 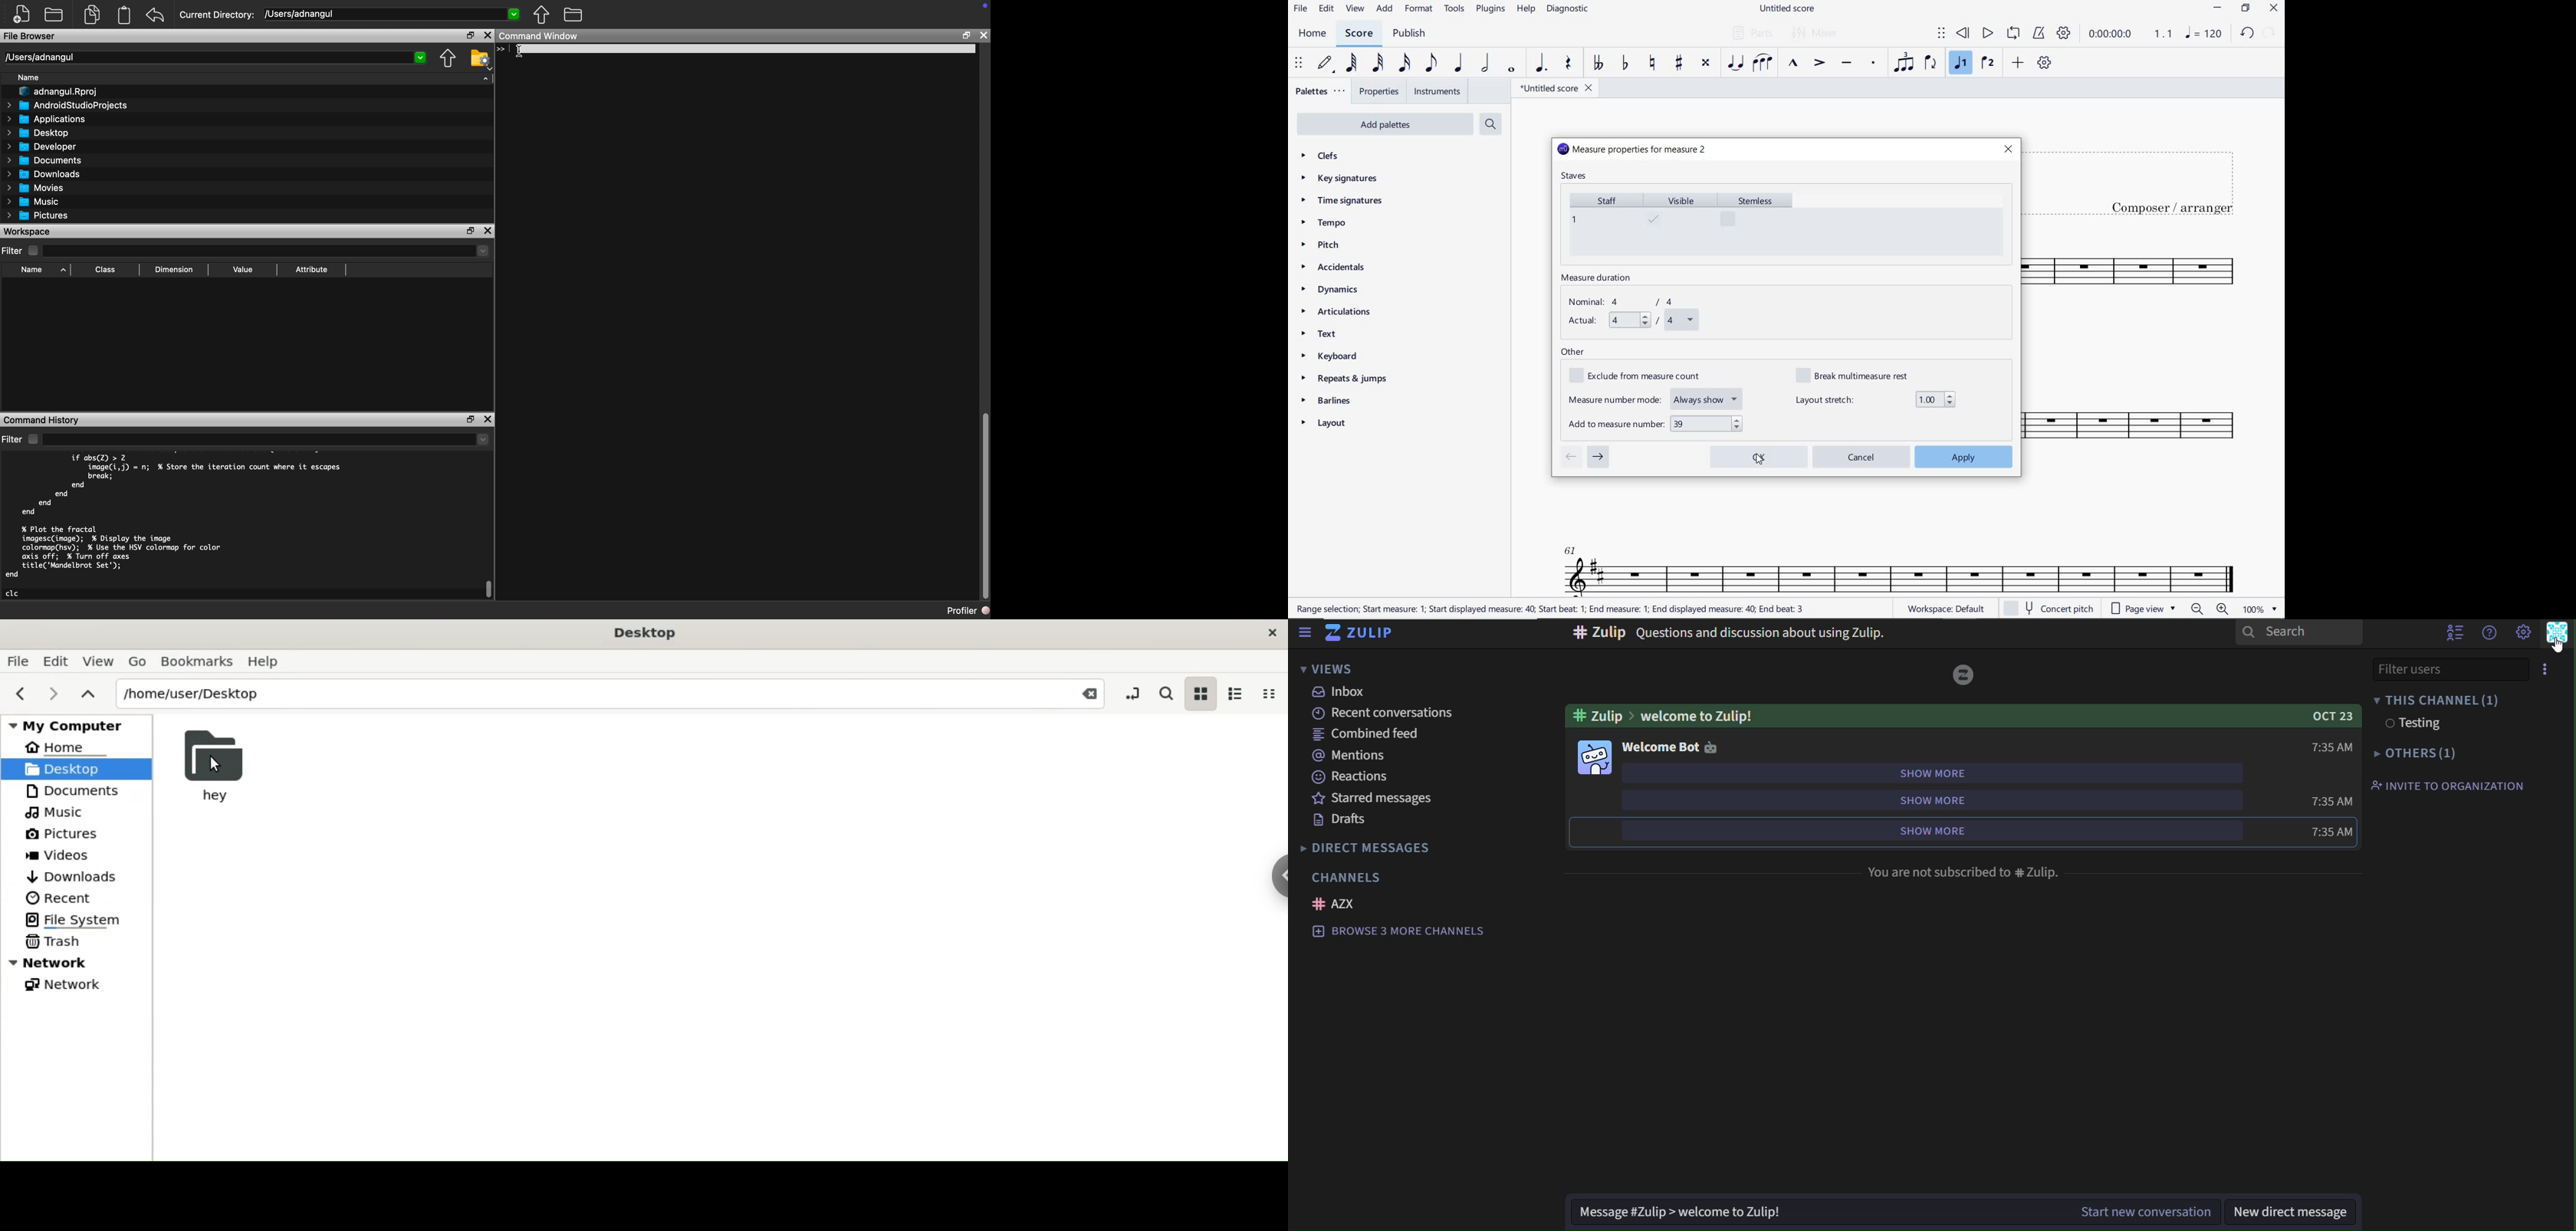 I want to click on go to previous measure, so click(x=1570, y=457).